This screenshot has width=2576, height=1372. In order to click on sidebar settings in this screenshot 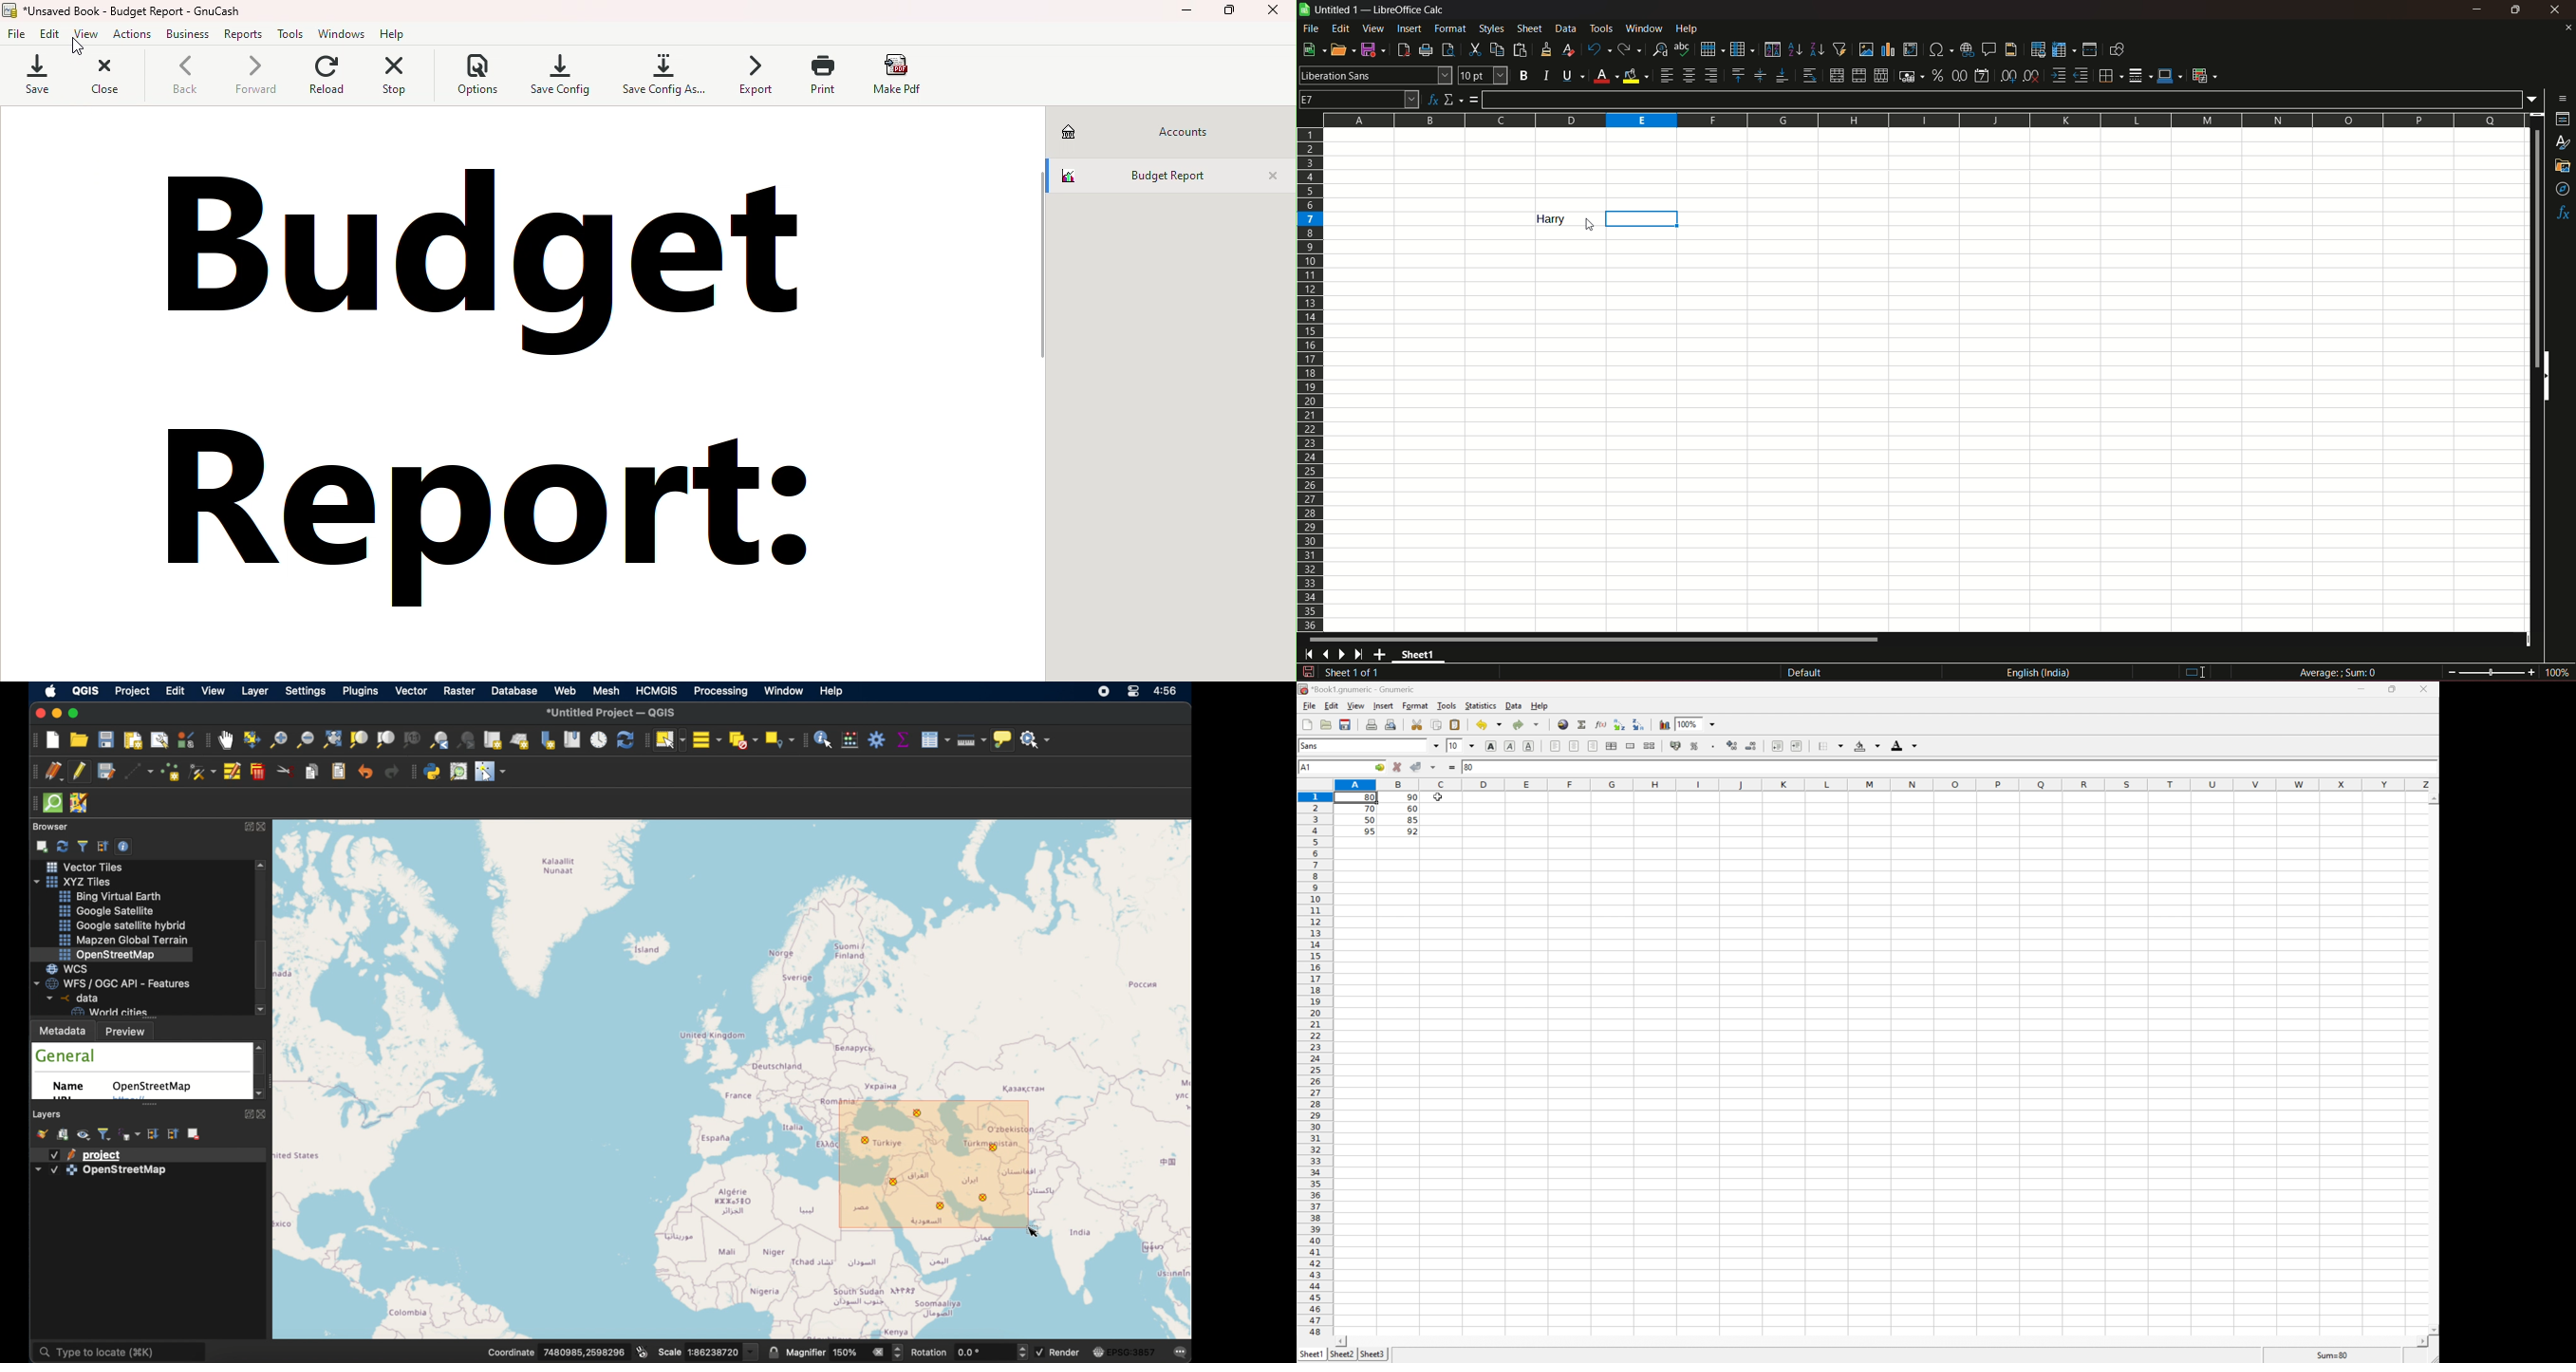, I will do `click(2564, 97)`.